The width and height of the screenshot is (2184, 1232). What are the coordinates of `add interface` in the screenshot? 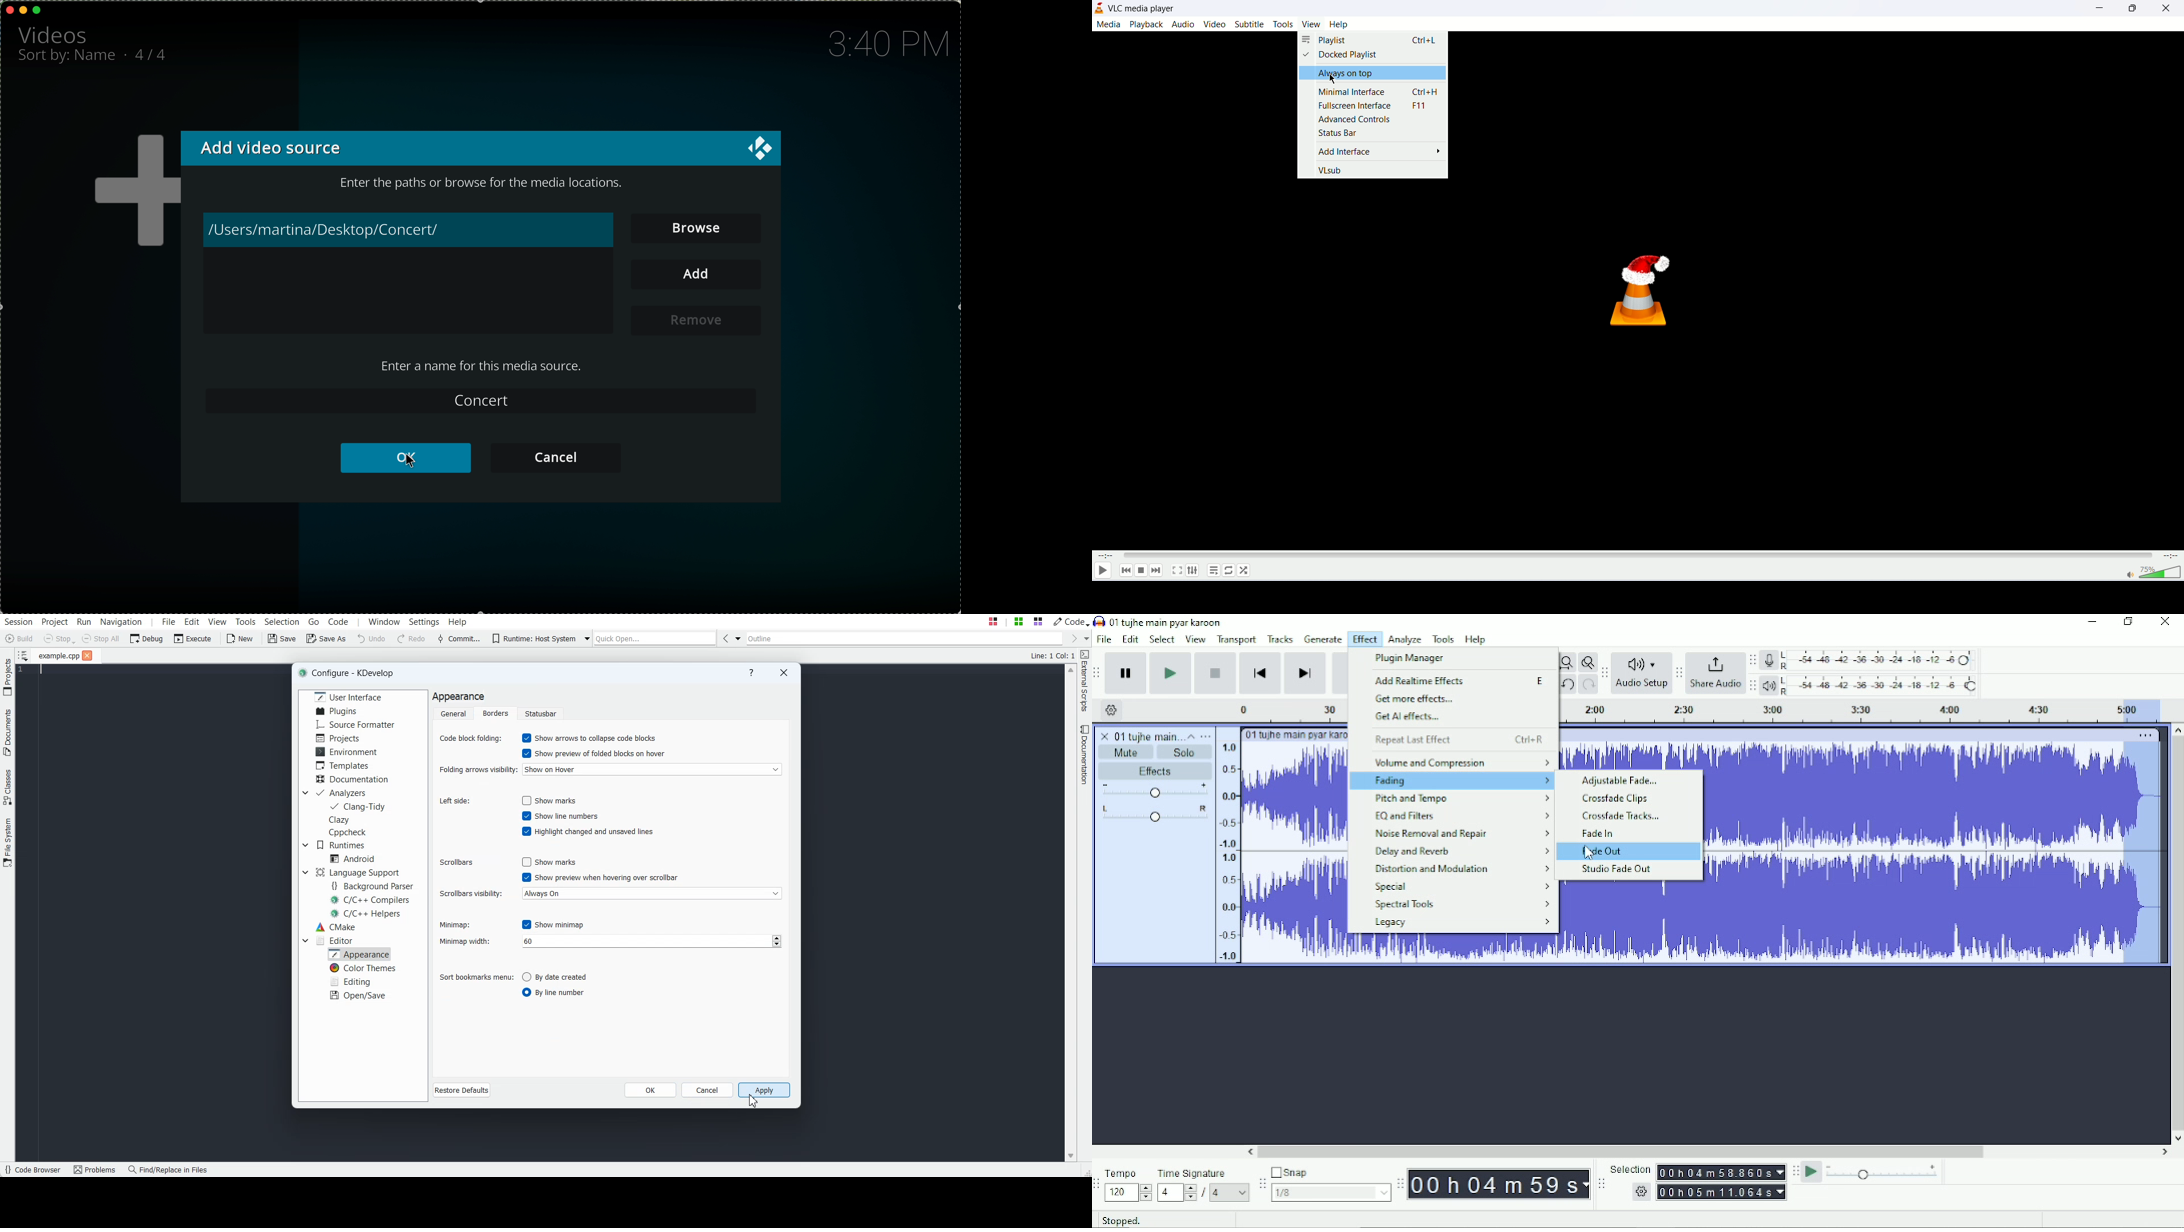 It's located at (1381, 151).